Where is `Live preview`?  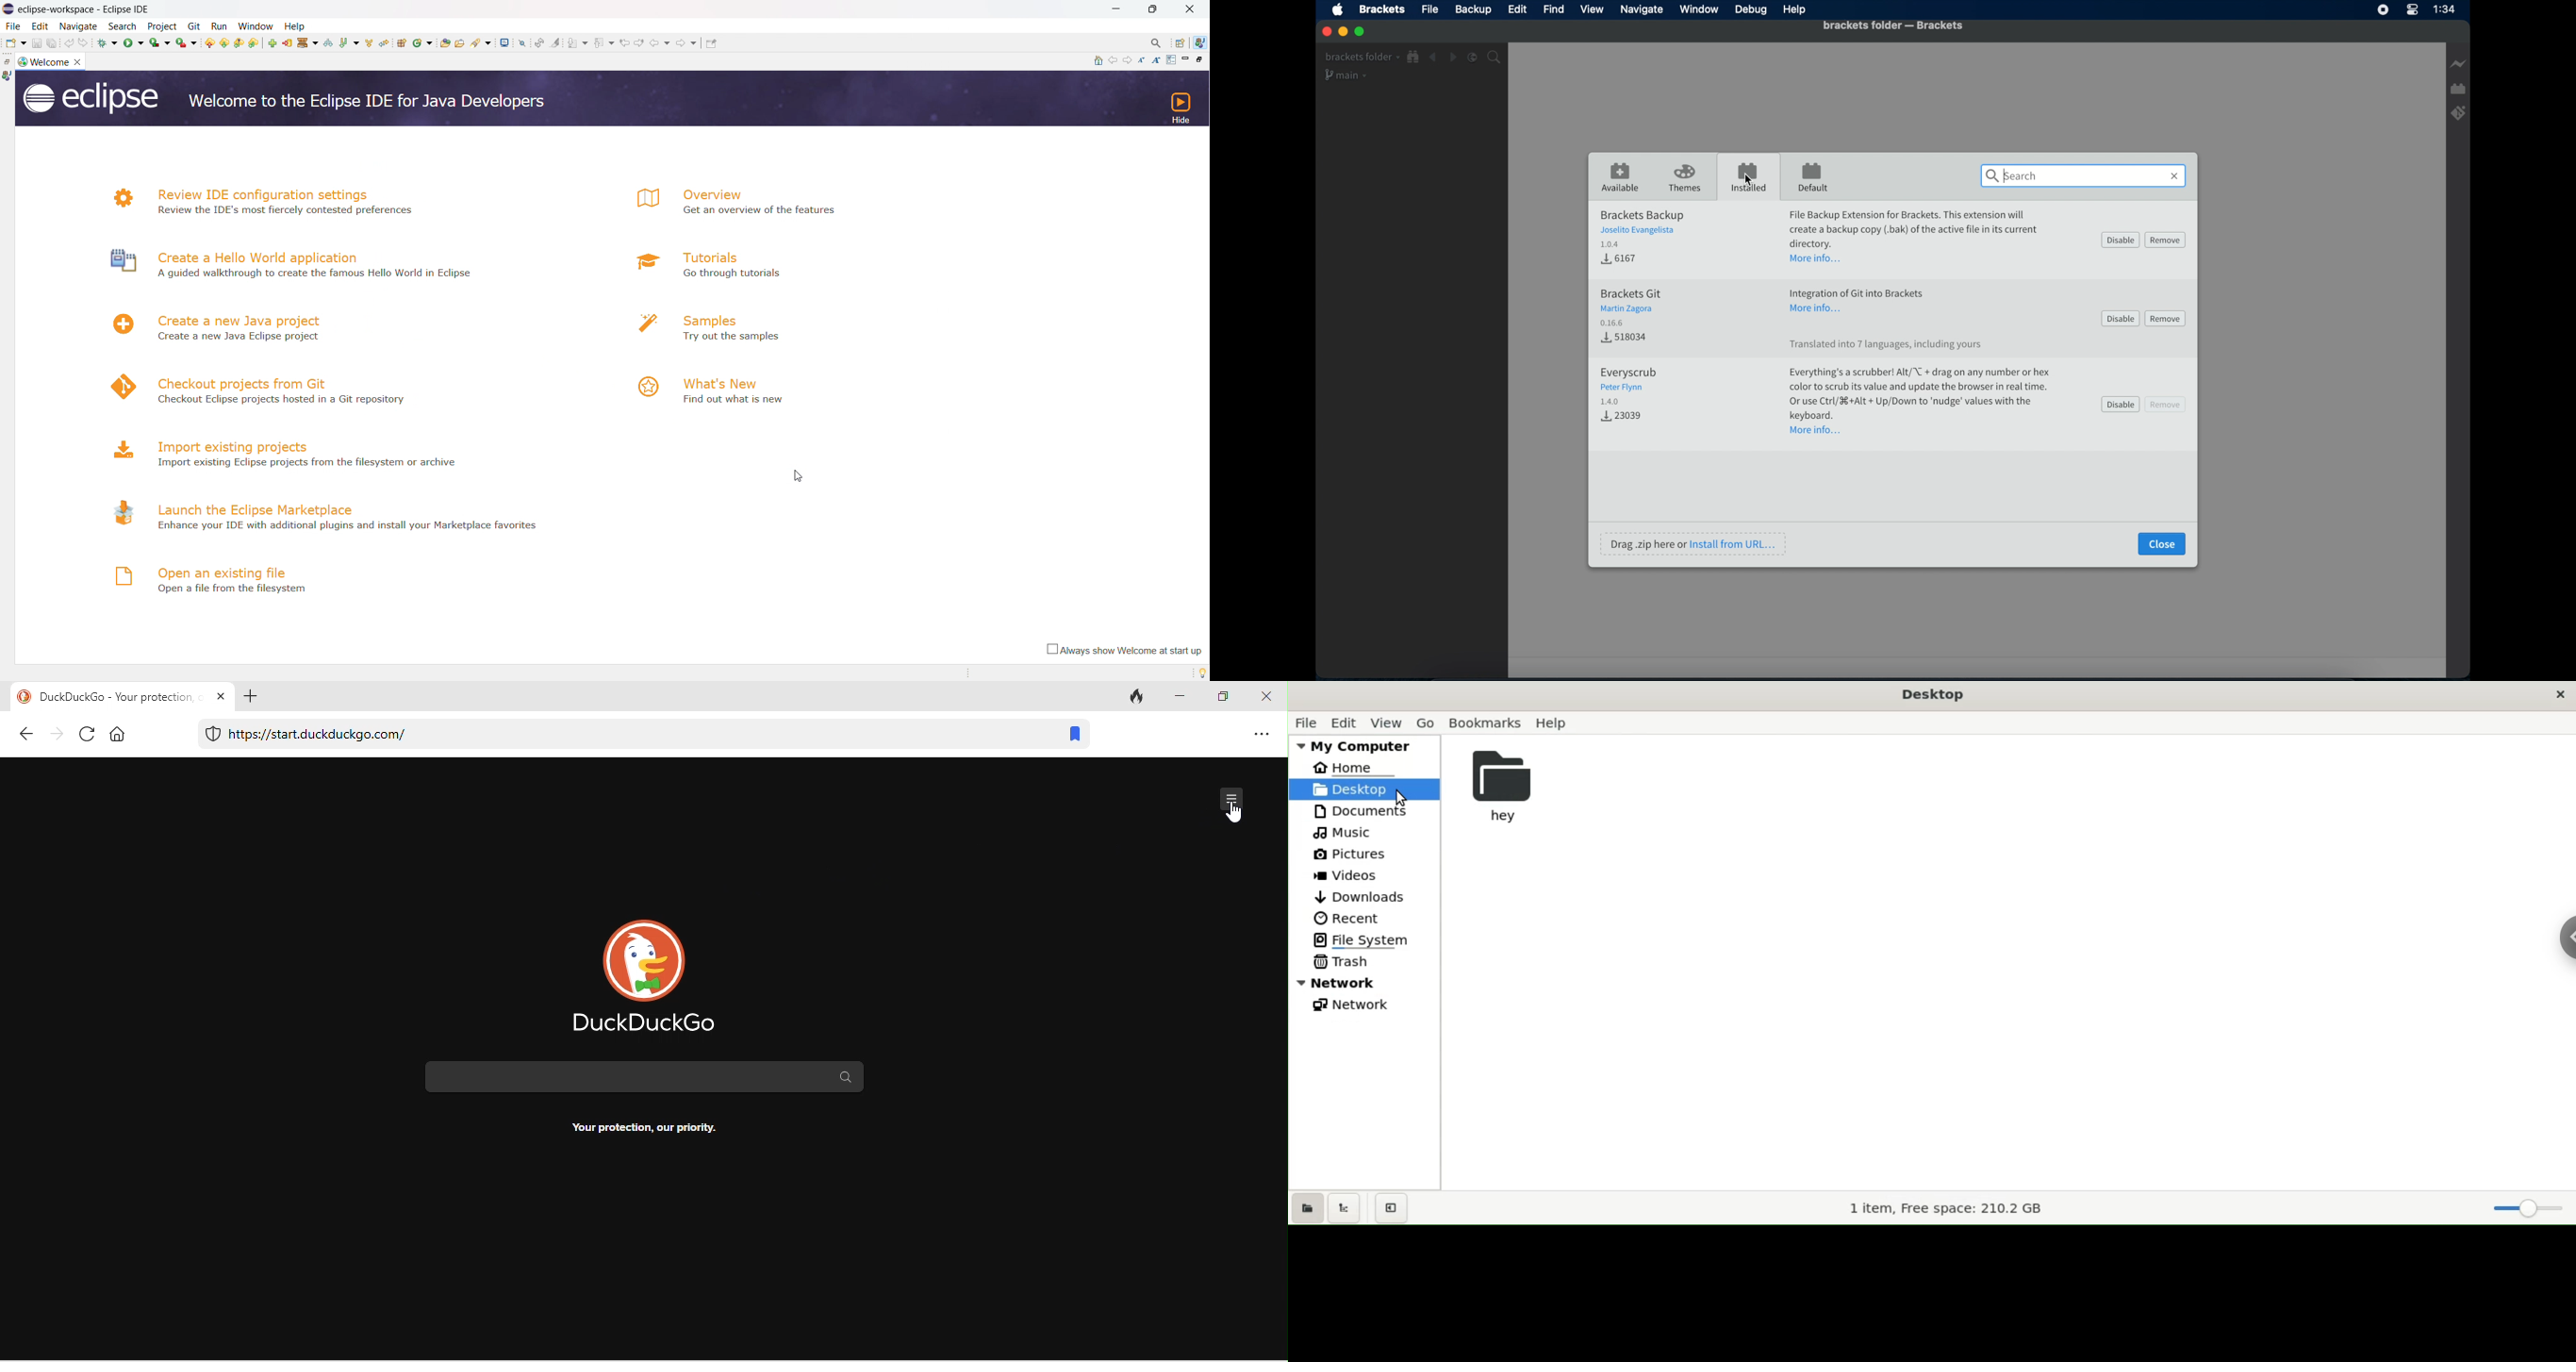
Live preview is located at coordinates (2459, 64).